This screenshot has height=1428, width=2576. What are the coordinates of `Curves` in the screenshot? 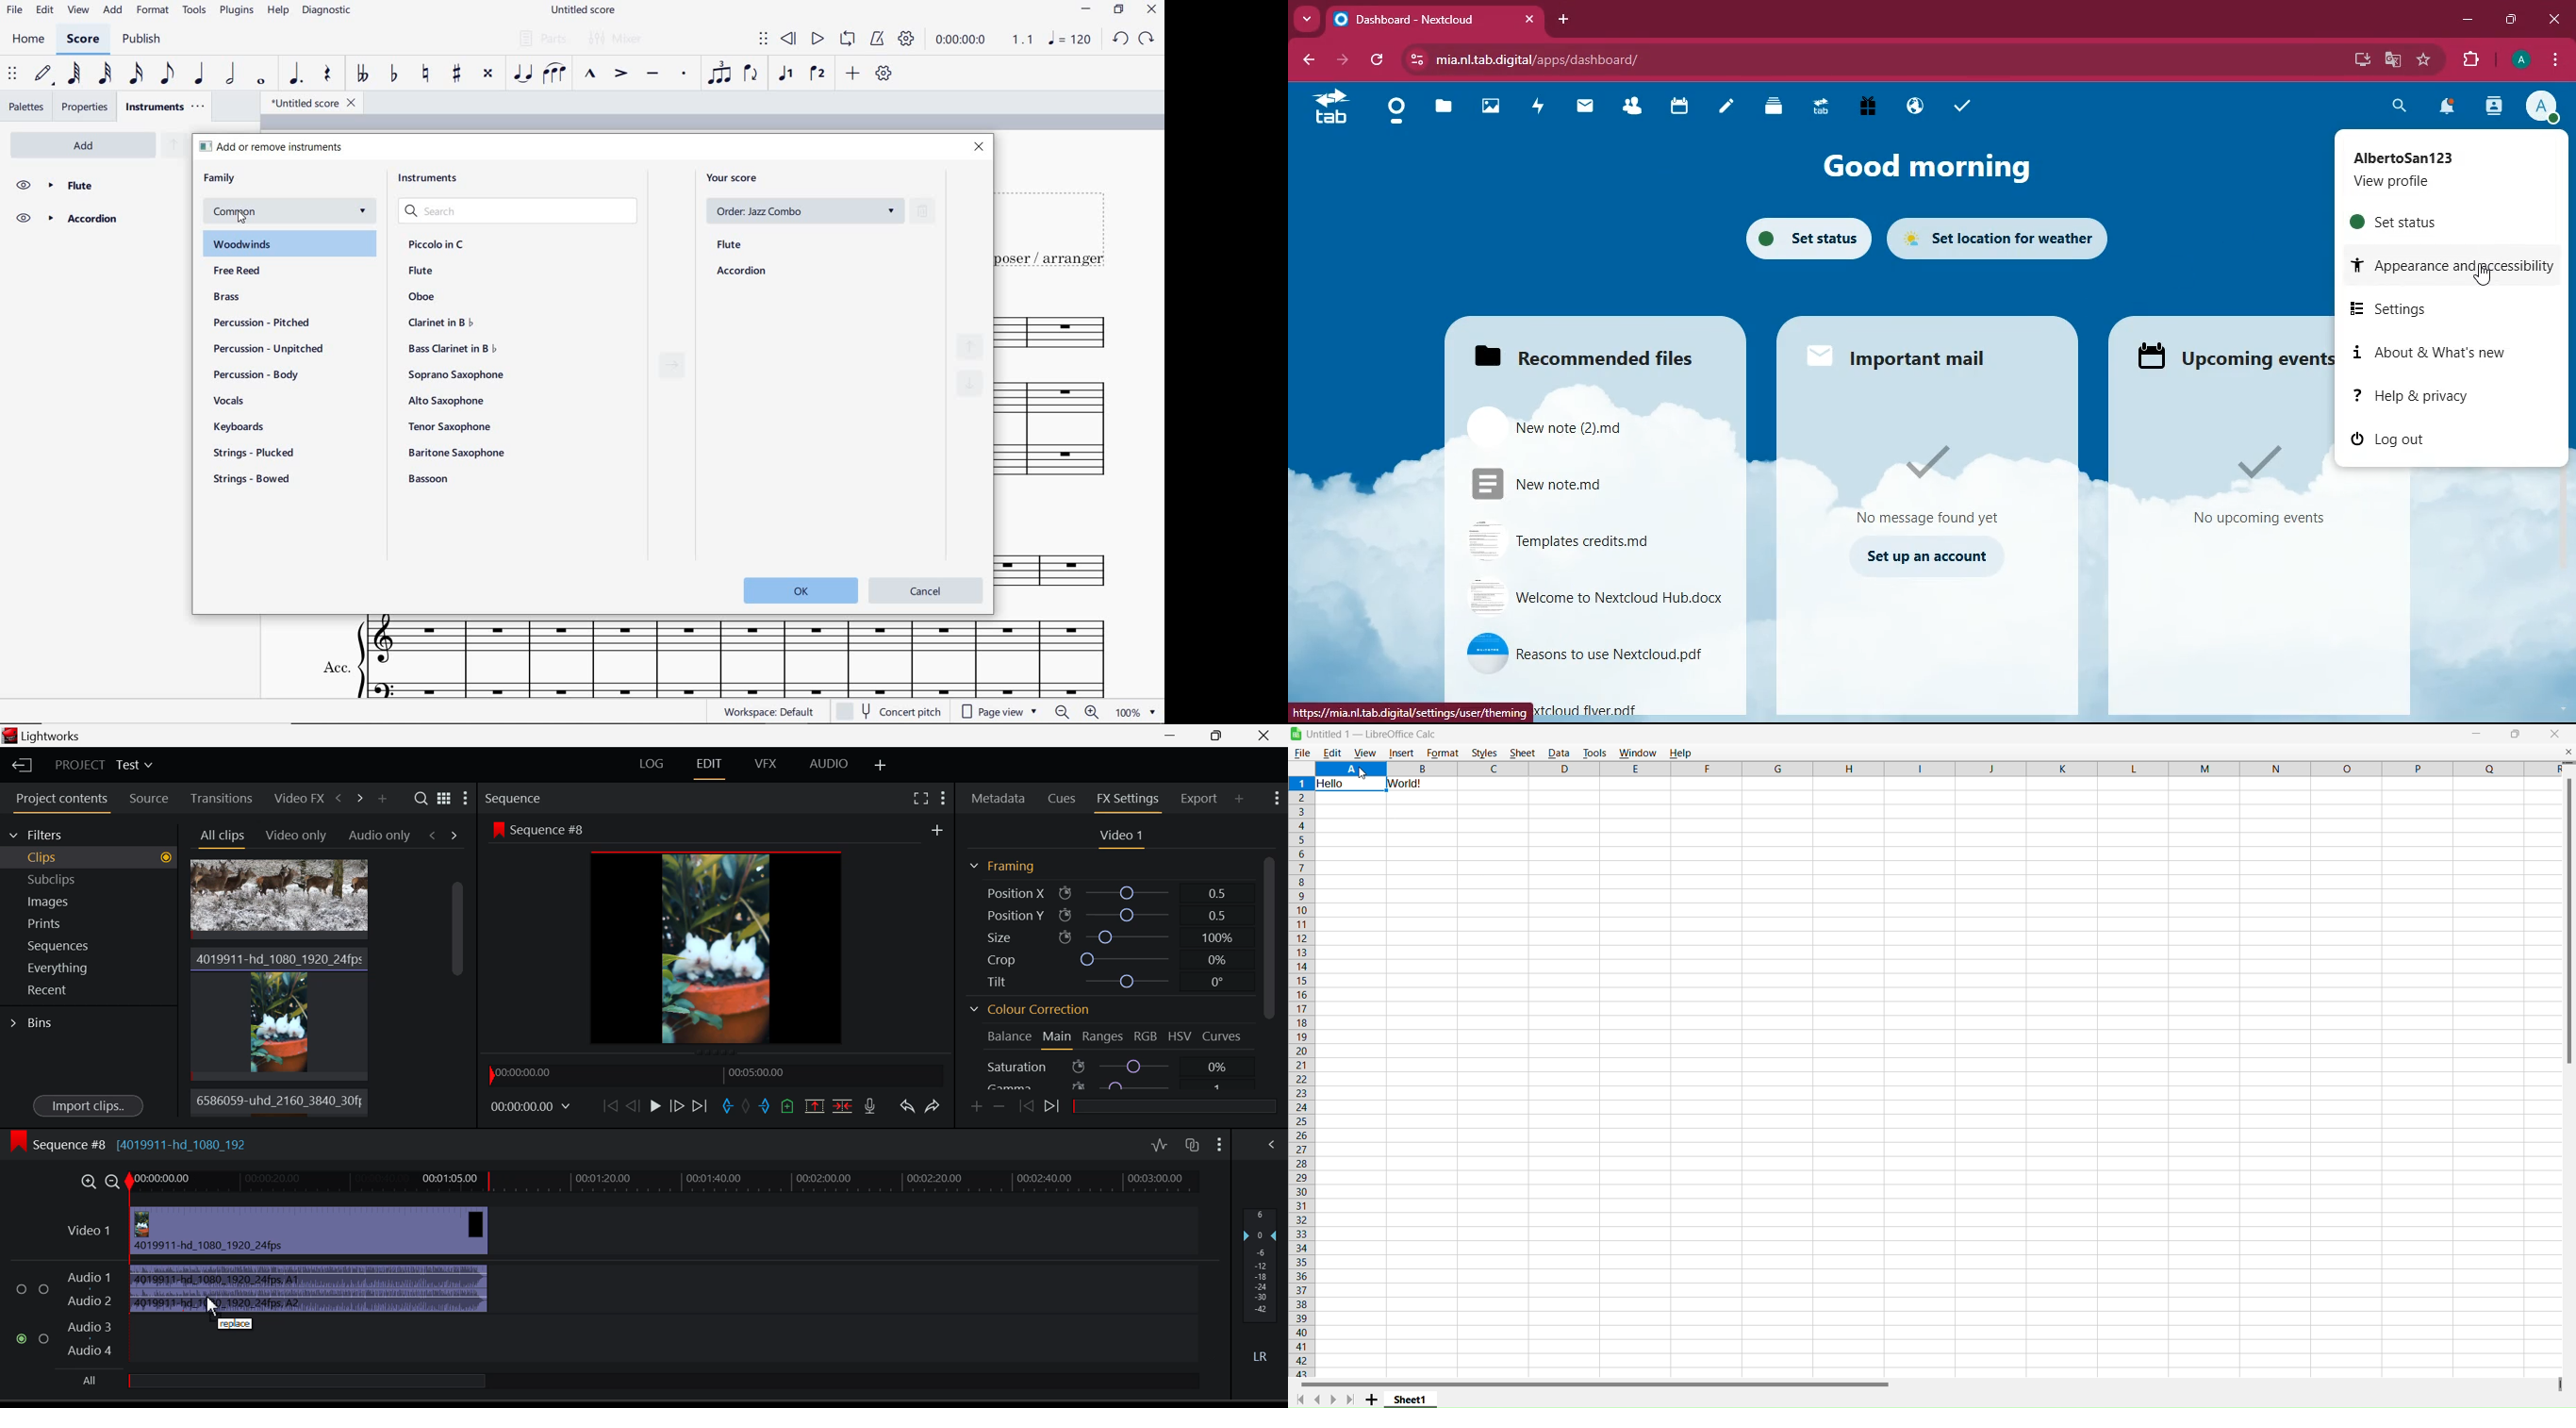 It's located at (1225, 1036).